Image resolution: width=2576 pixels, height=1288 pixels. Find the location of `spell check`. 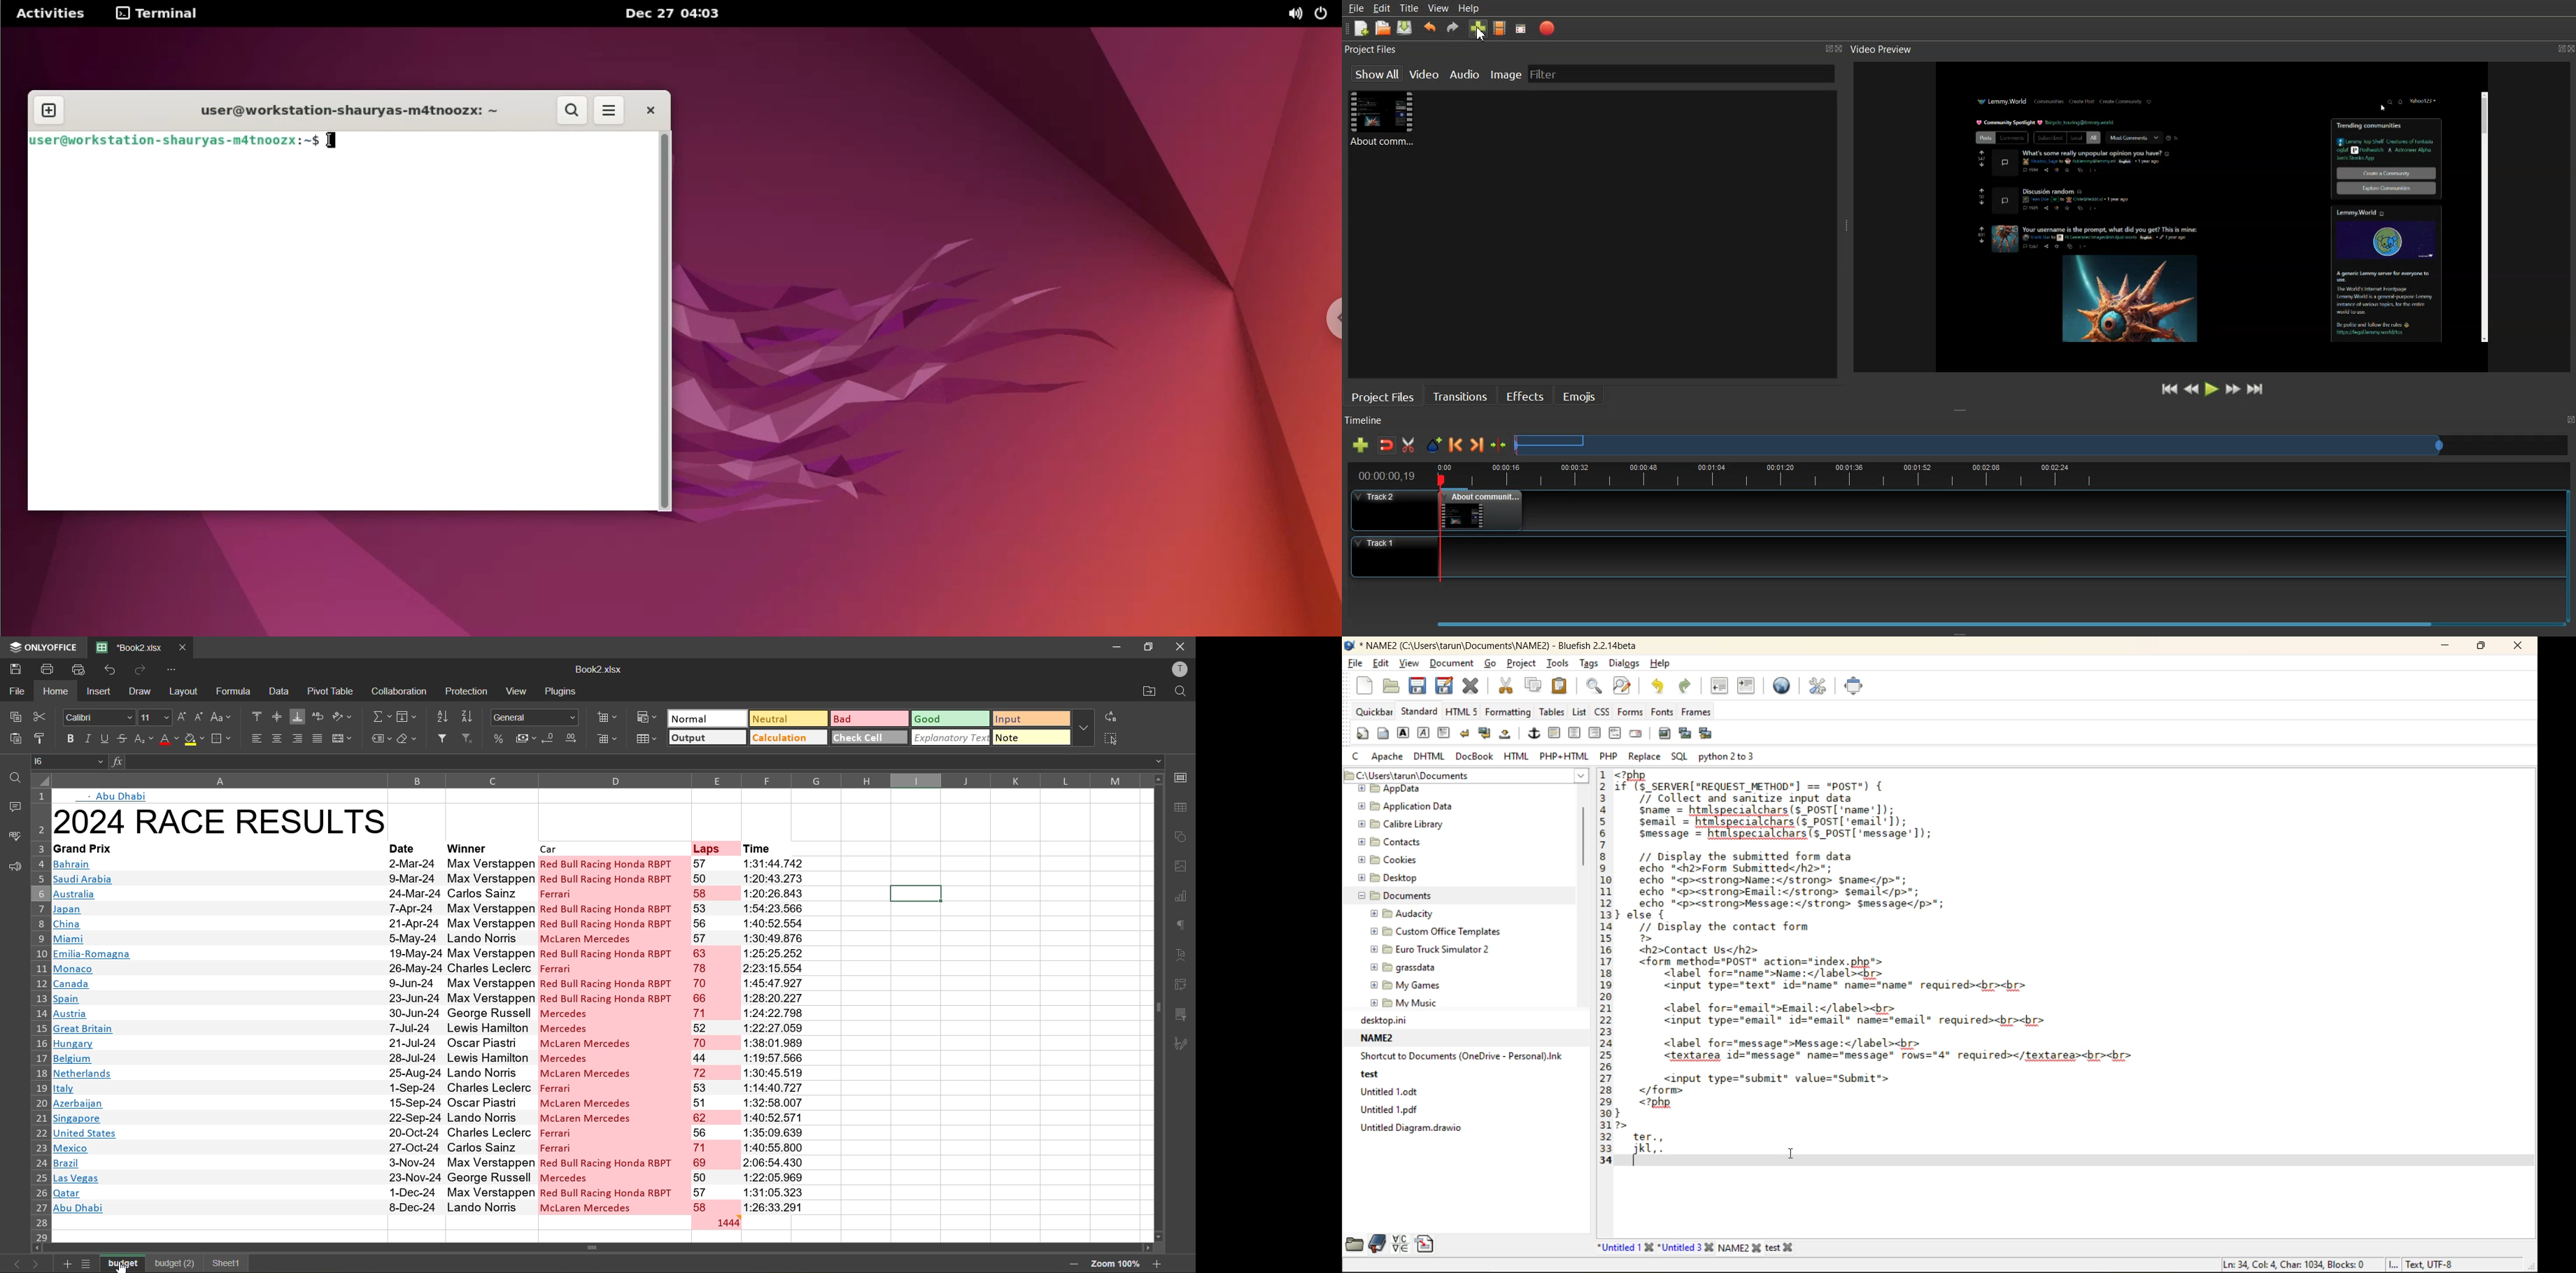

spell check is located at coordinates (14, 835).